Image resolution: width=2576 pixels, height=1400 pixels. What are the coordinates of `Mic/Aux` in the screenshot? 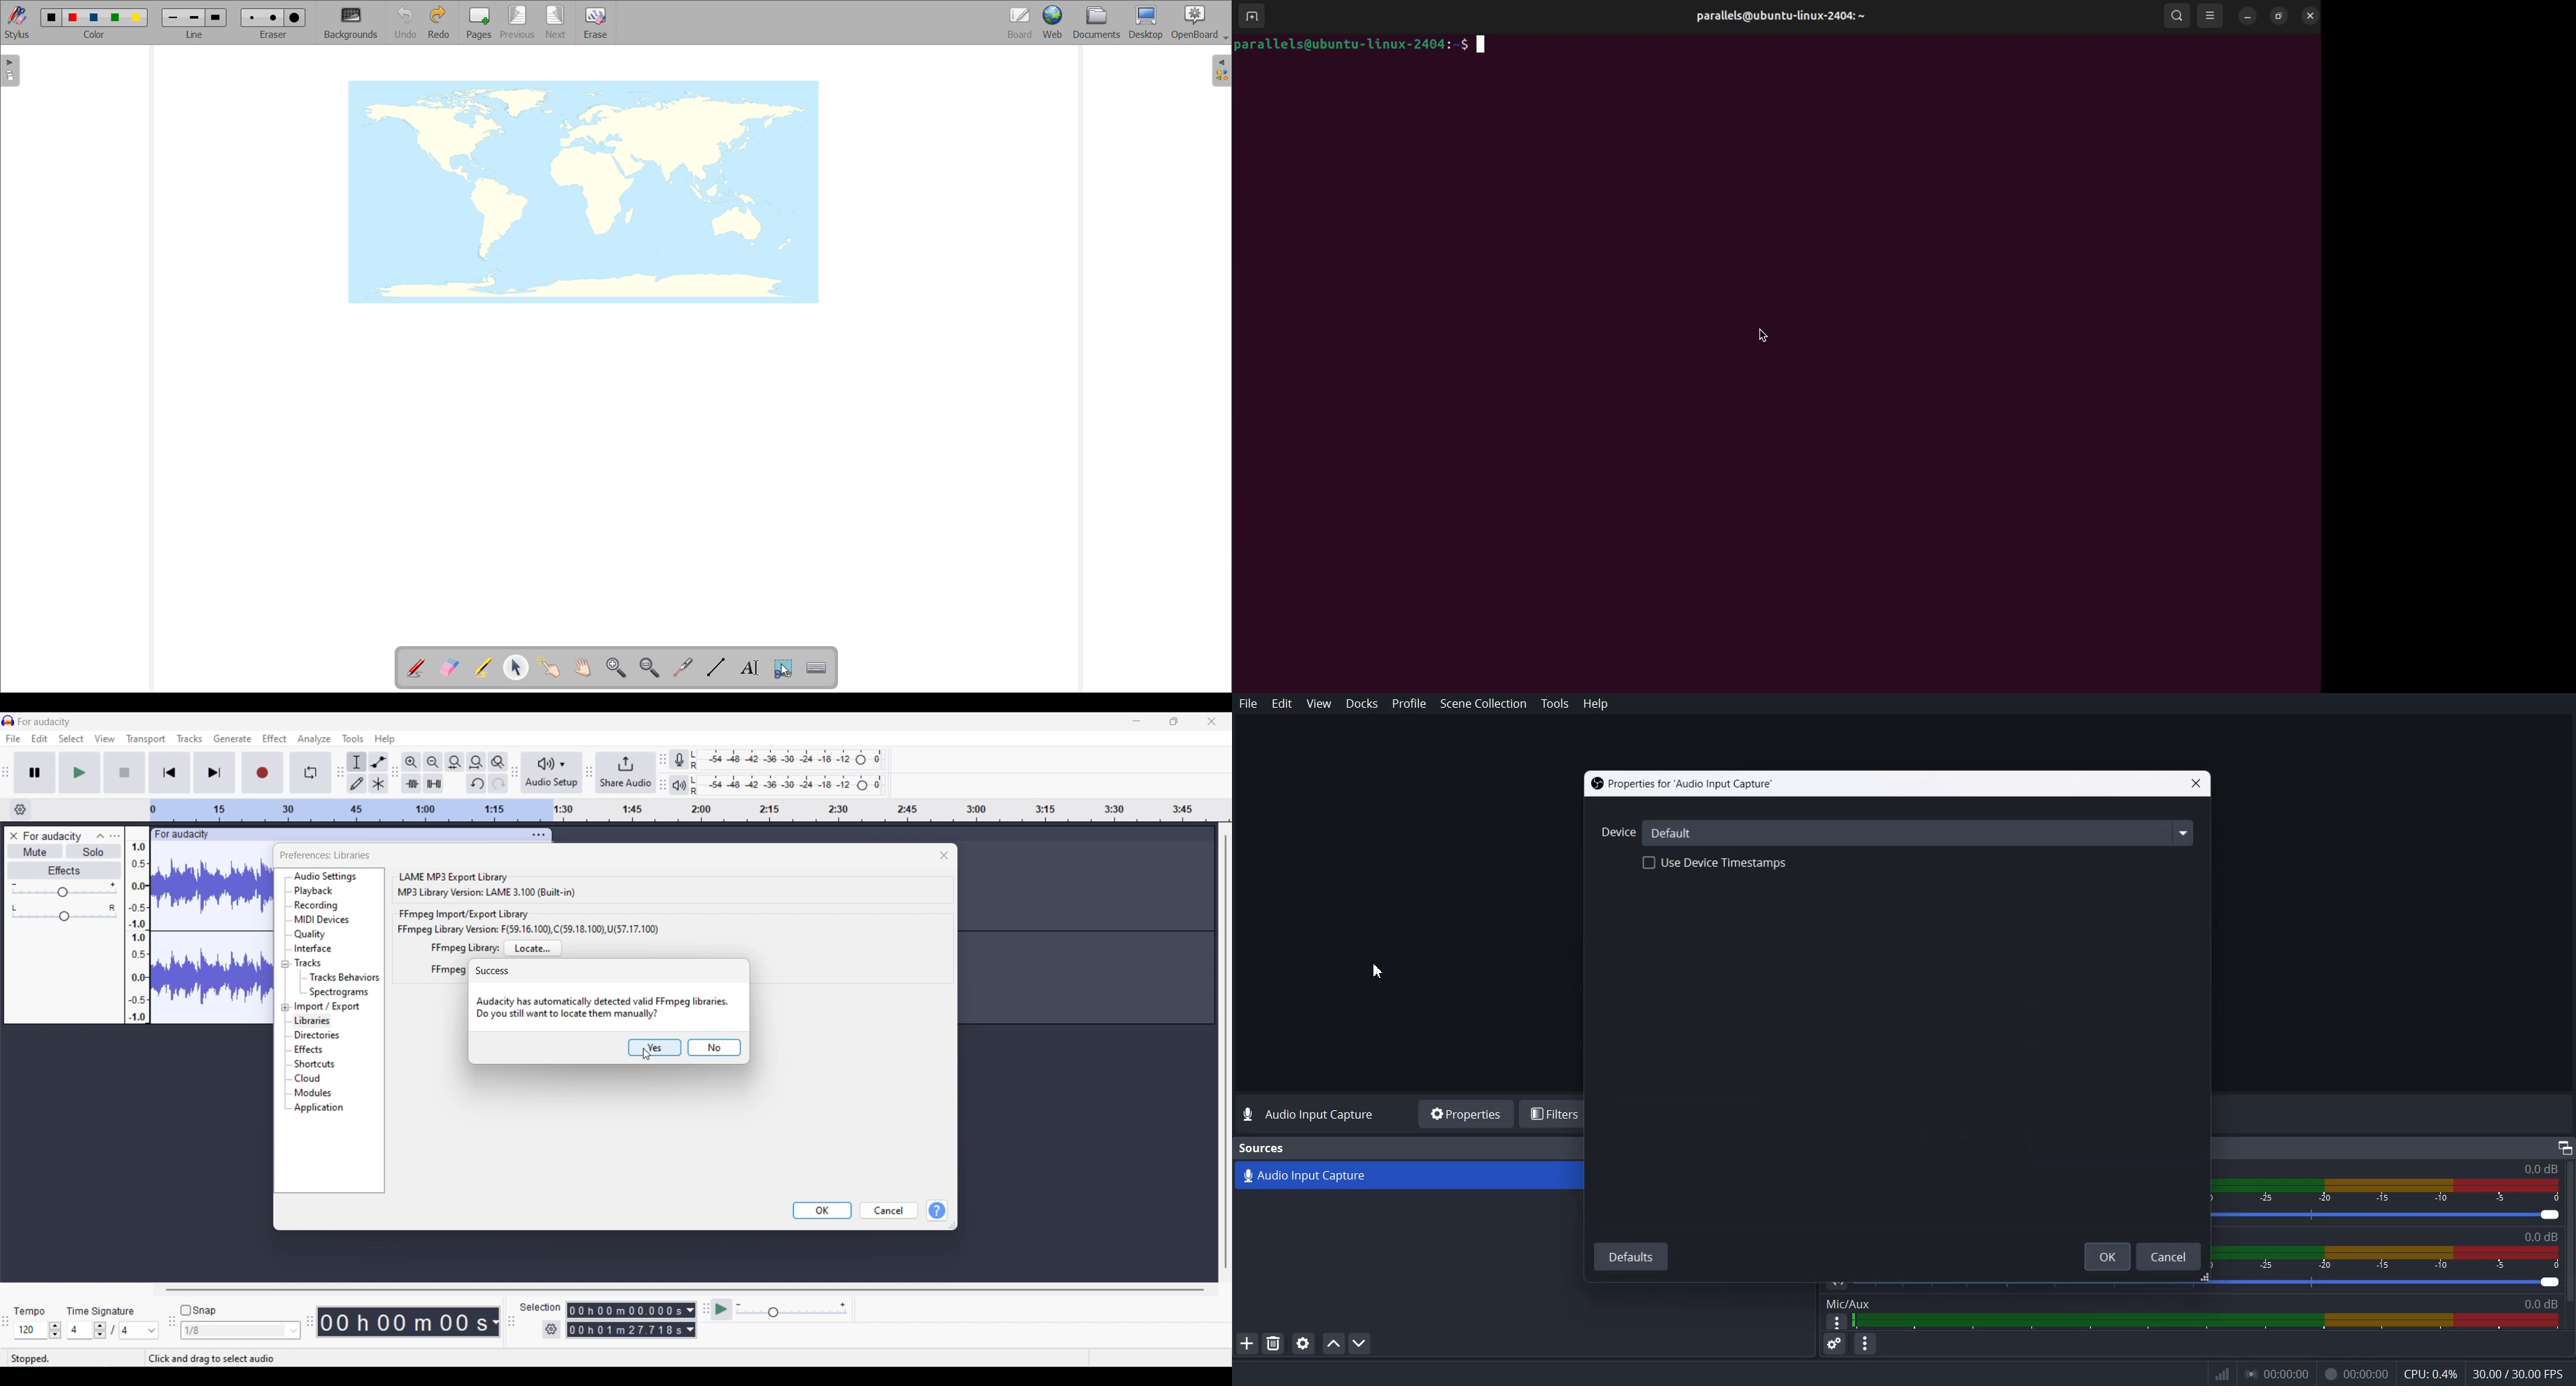 It's located at (1847, 1303).